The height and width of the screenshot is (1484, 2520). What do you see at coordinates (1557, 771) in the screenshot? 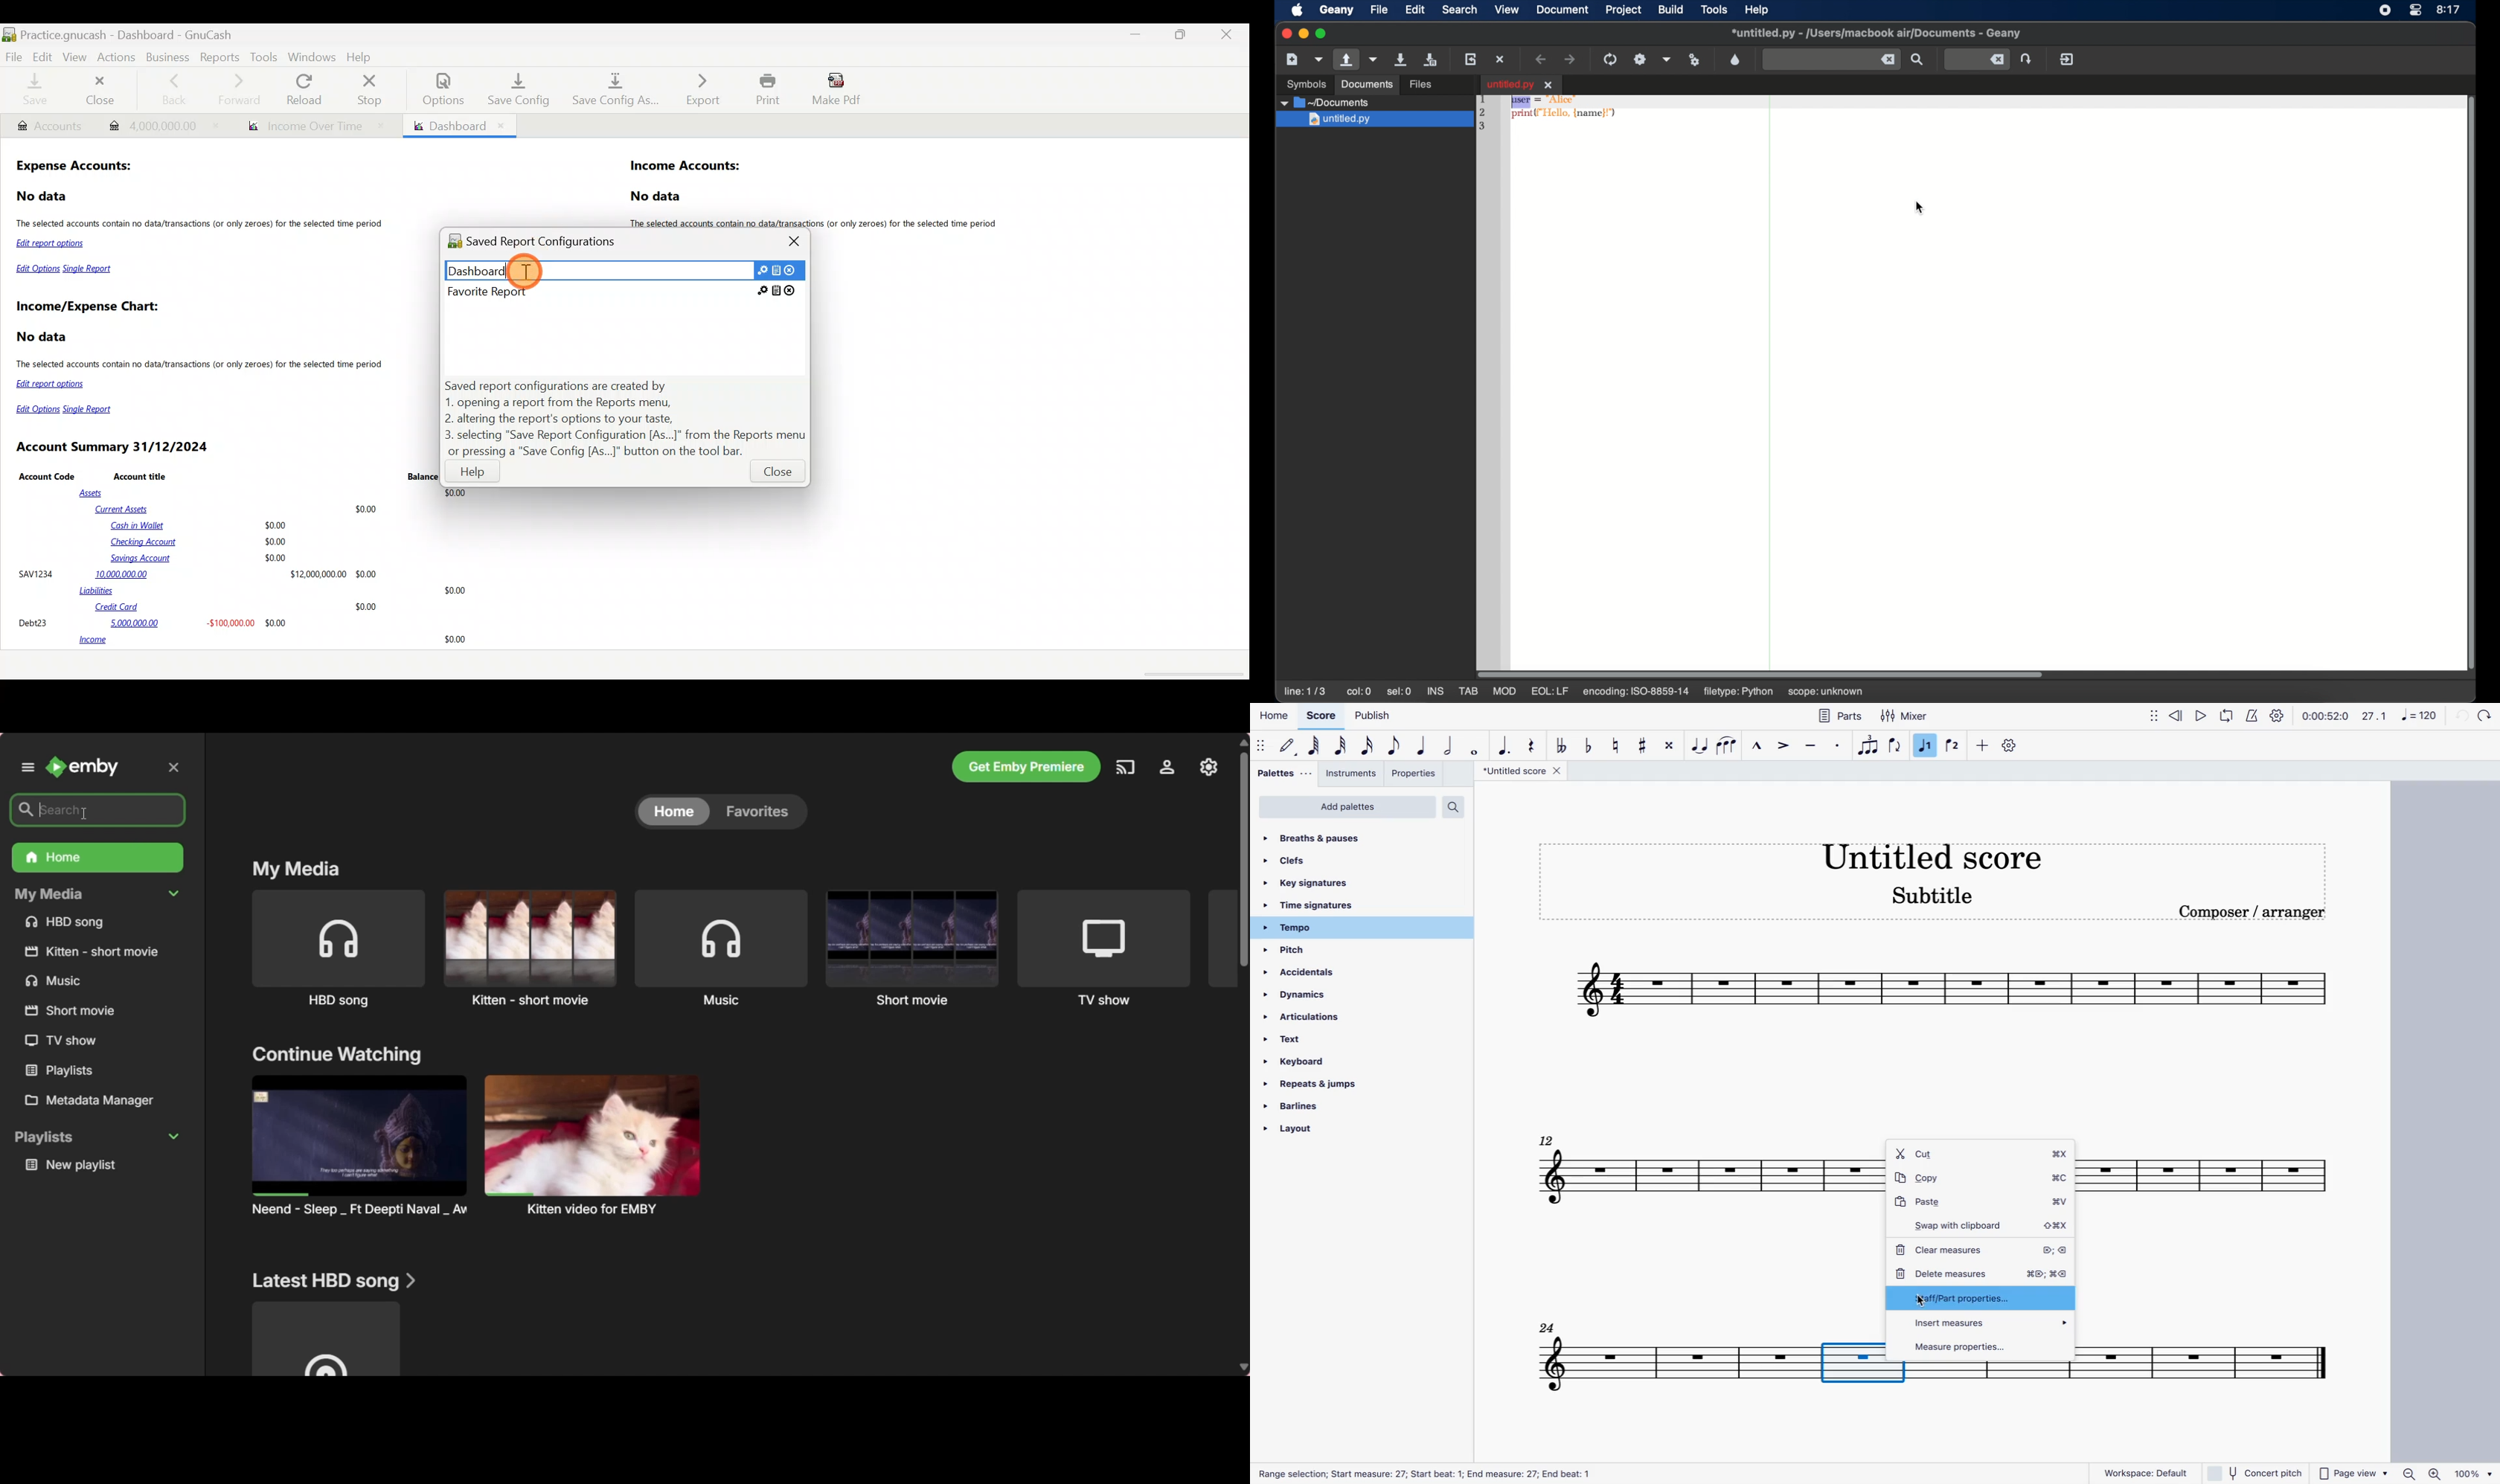
I see `close tab` at bounding box center [1557, 771].